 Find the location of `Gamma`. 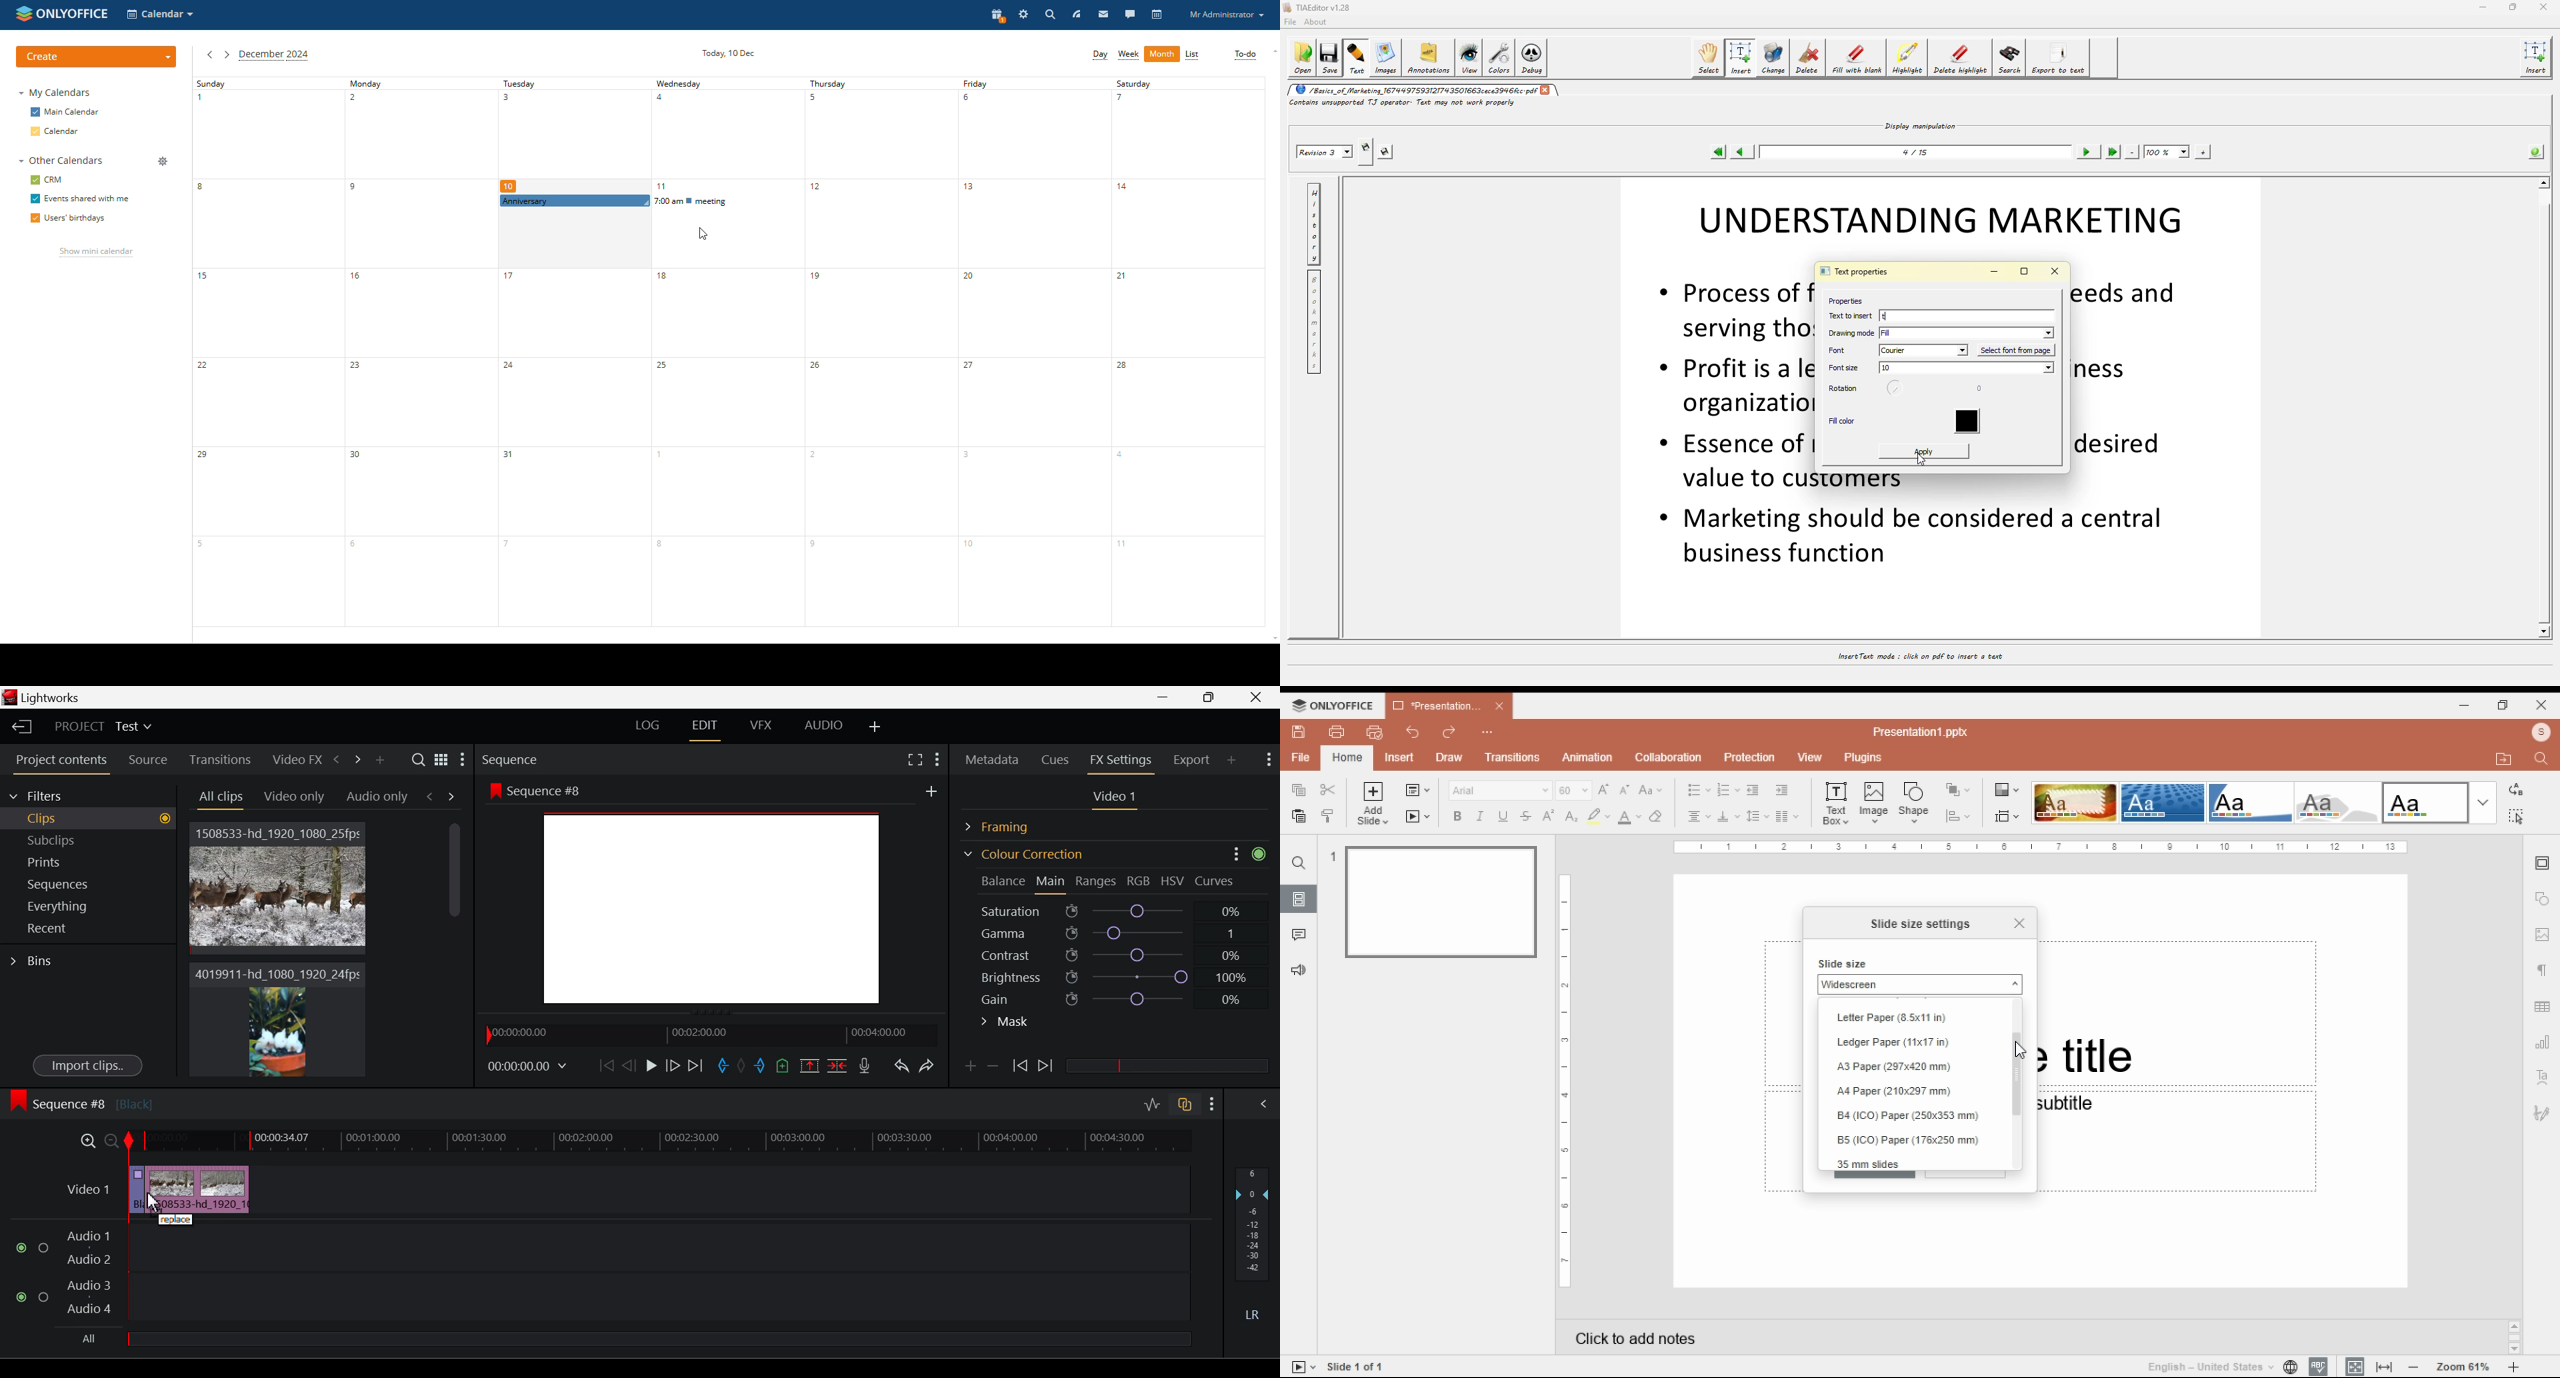

Gamma is located at coordinates (1117, 933).